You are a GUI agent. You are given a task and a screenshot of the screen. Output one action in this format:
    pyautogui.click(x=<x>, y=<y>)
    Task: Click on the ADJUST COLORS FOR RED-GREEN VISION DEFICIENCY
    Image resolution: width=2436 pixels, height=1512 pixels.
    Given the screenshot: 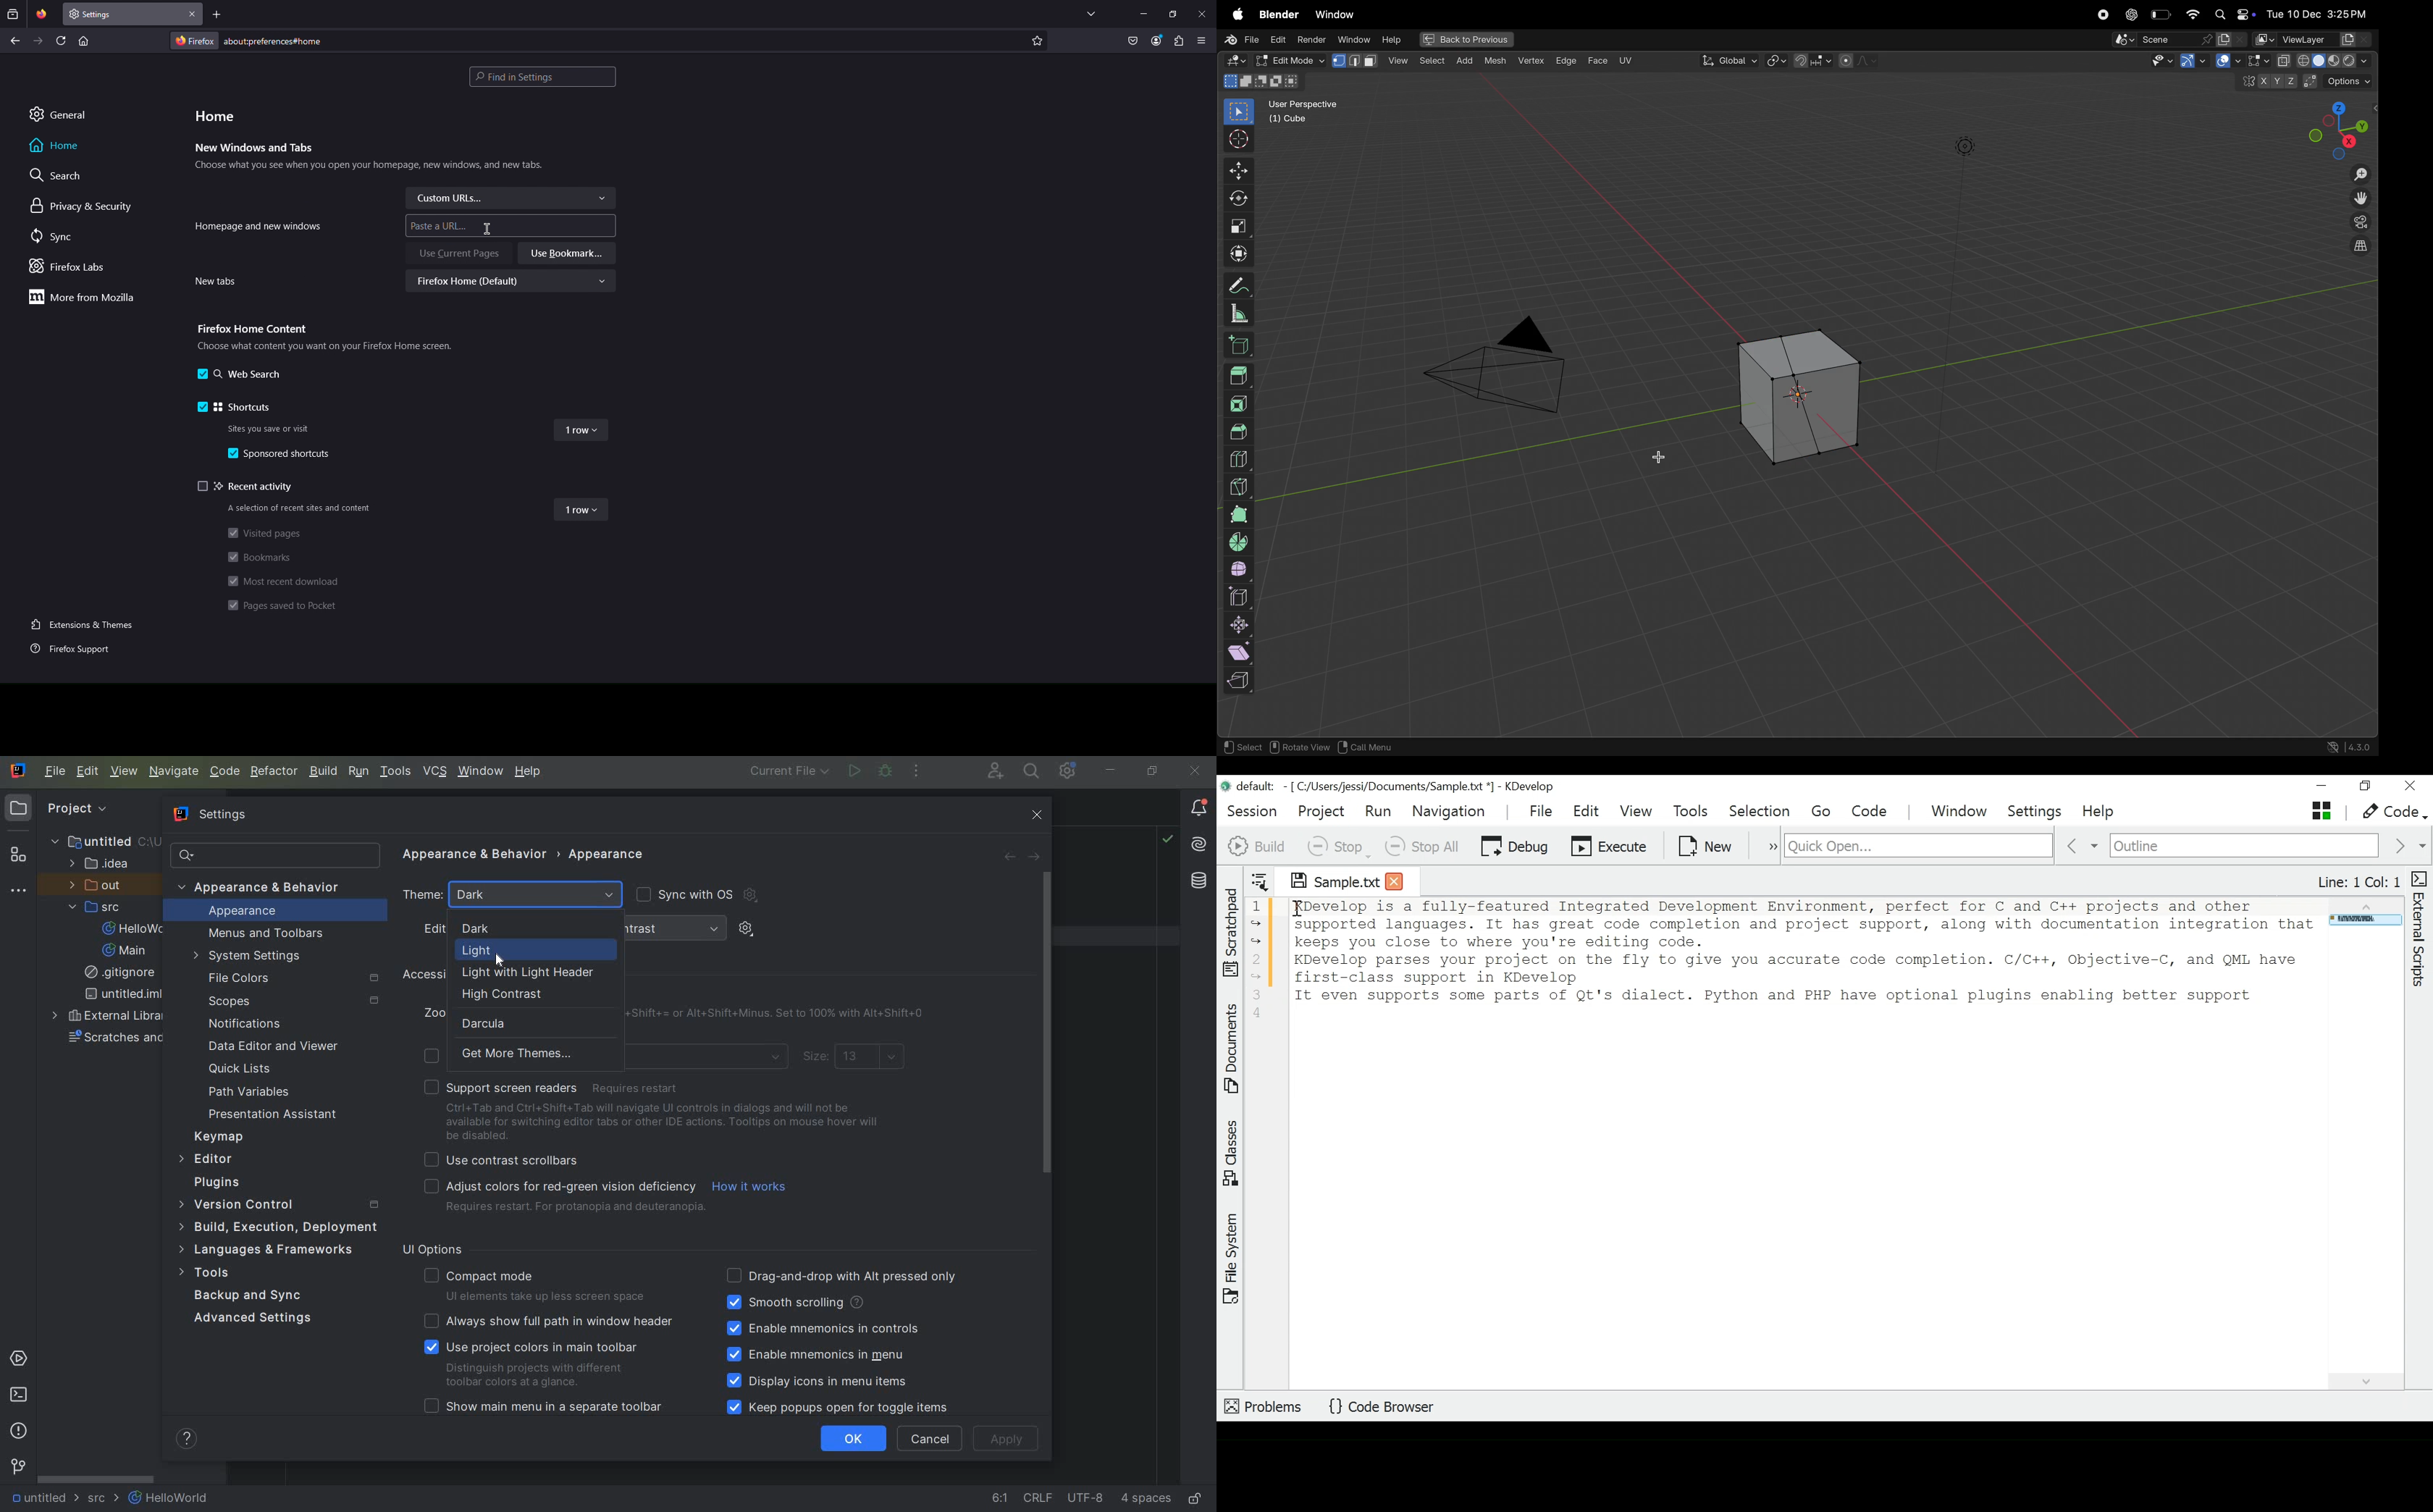 What is the action you would take?
    pyautogui.click(x=563, y=1198)
    